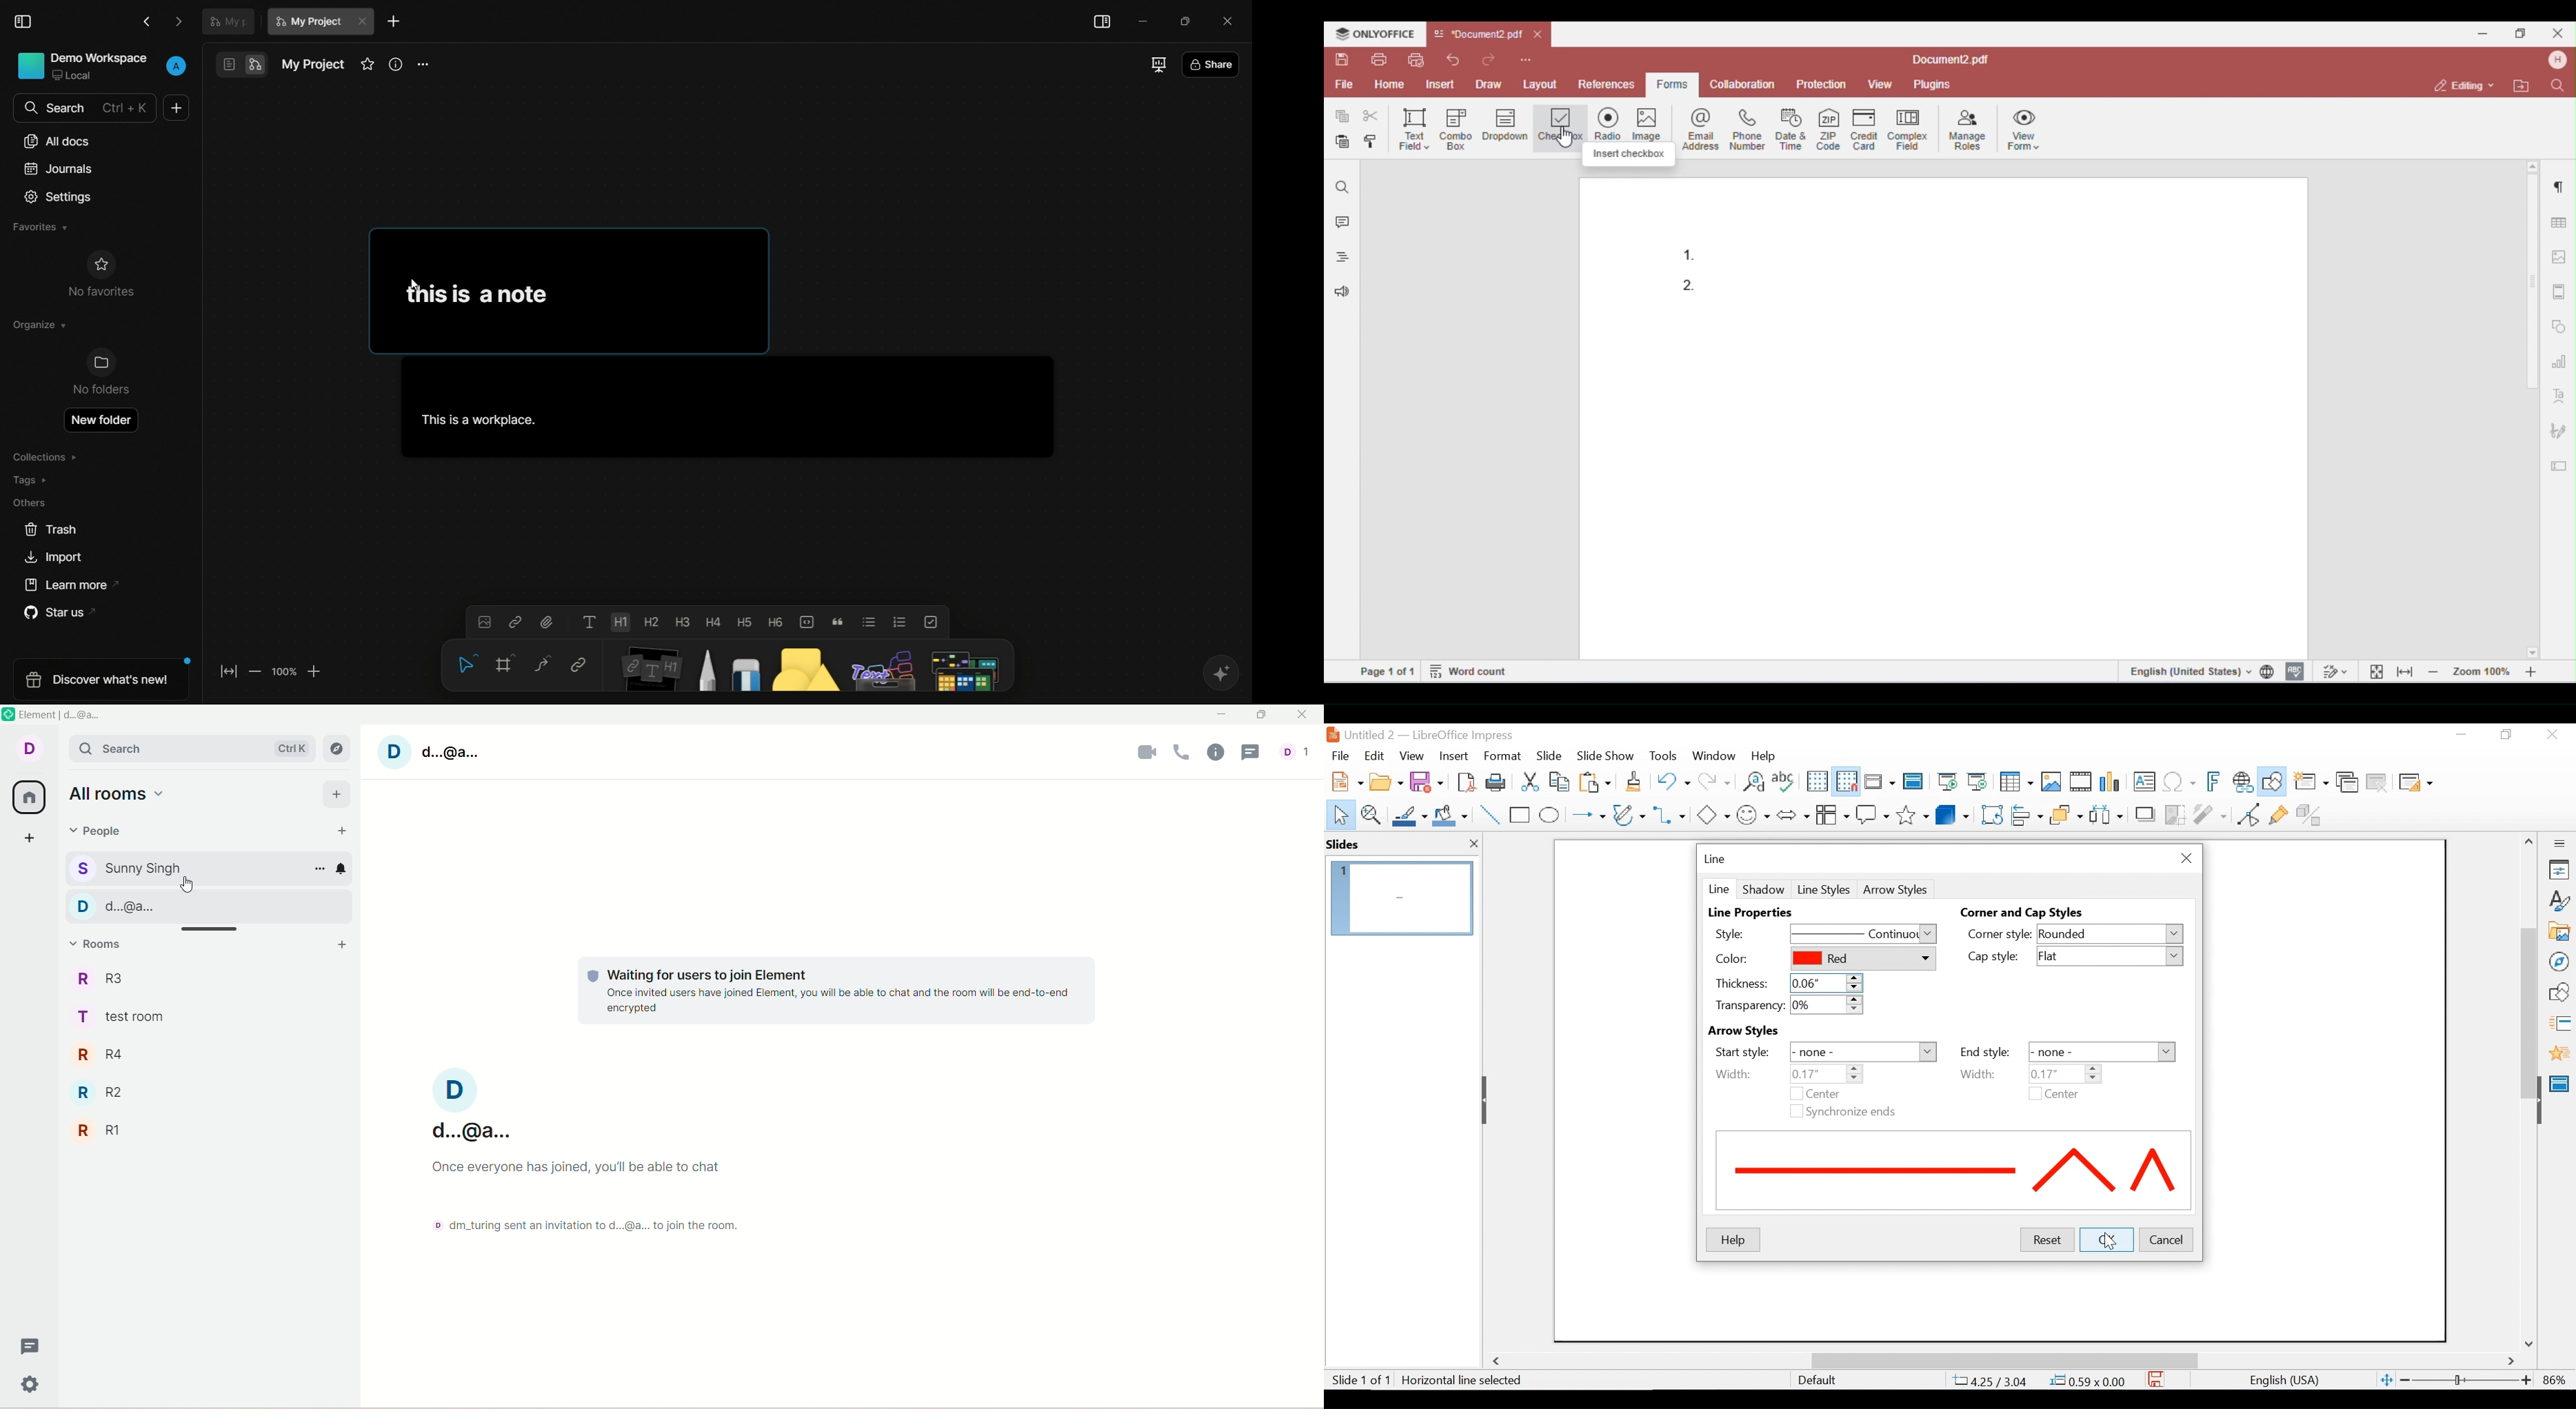 This screenshot has height=1428, width=2576. What do you see at coordinates (52, 613) in the screenshot?
I see `star us` at bounding box center [52, 613].